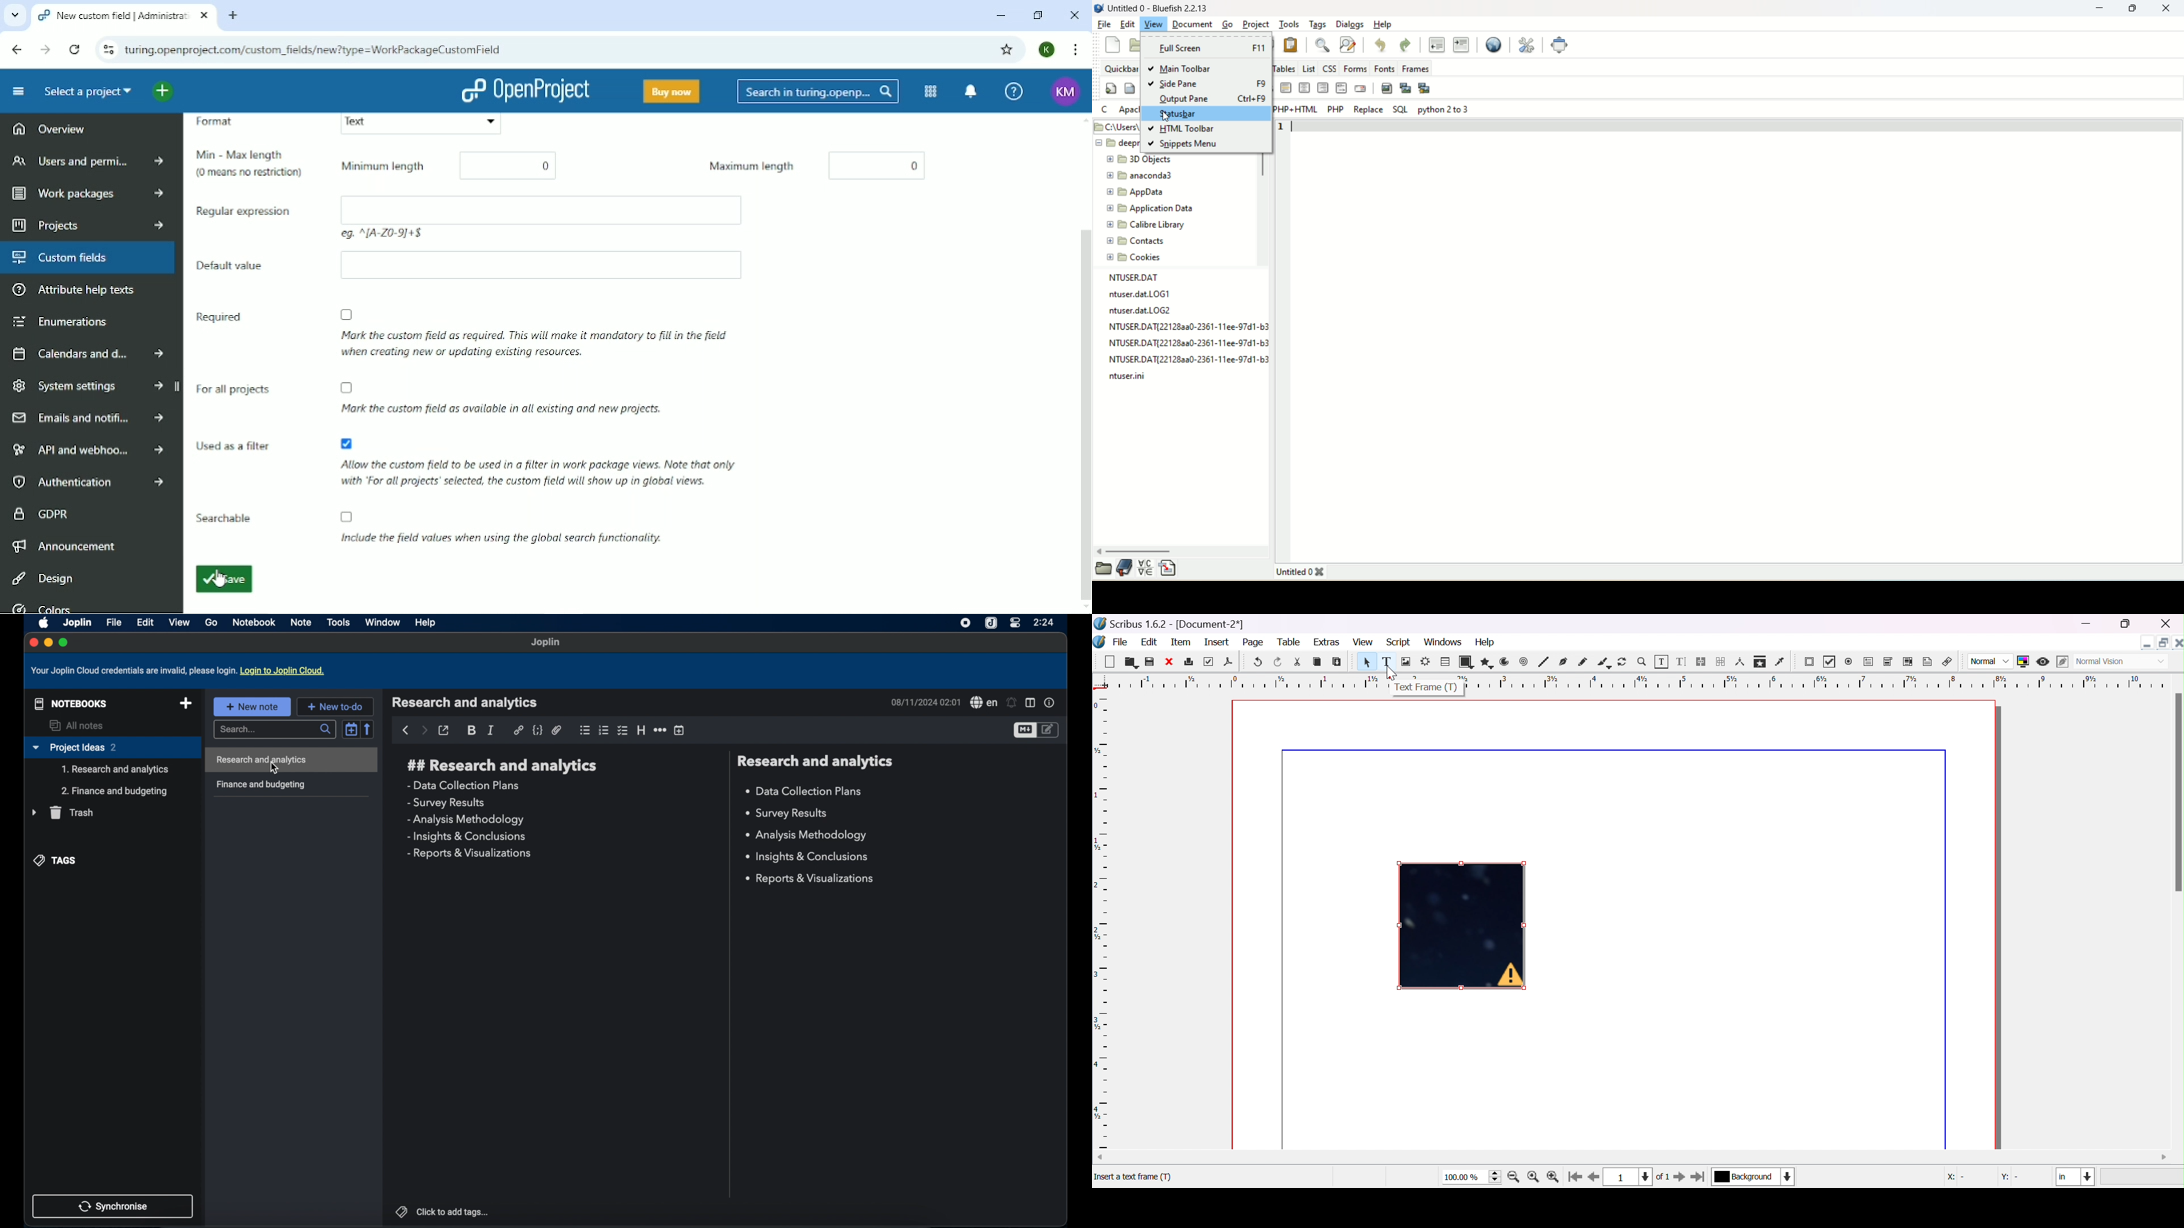  I want to click on link annotation, so click(1947, 660).